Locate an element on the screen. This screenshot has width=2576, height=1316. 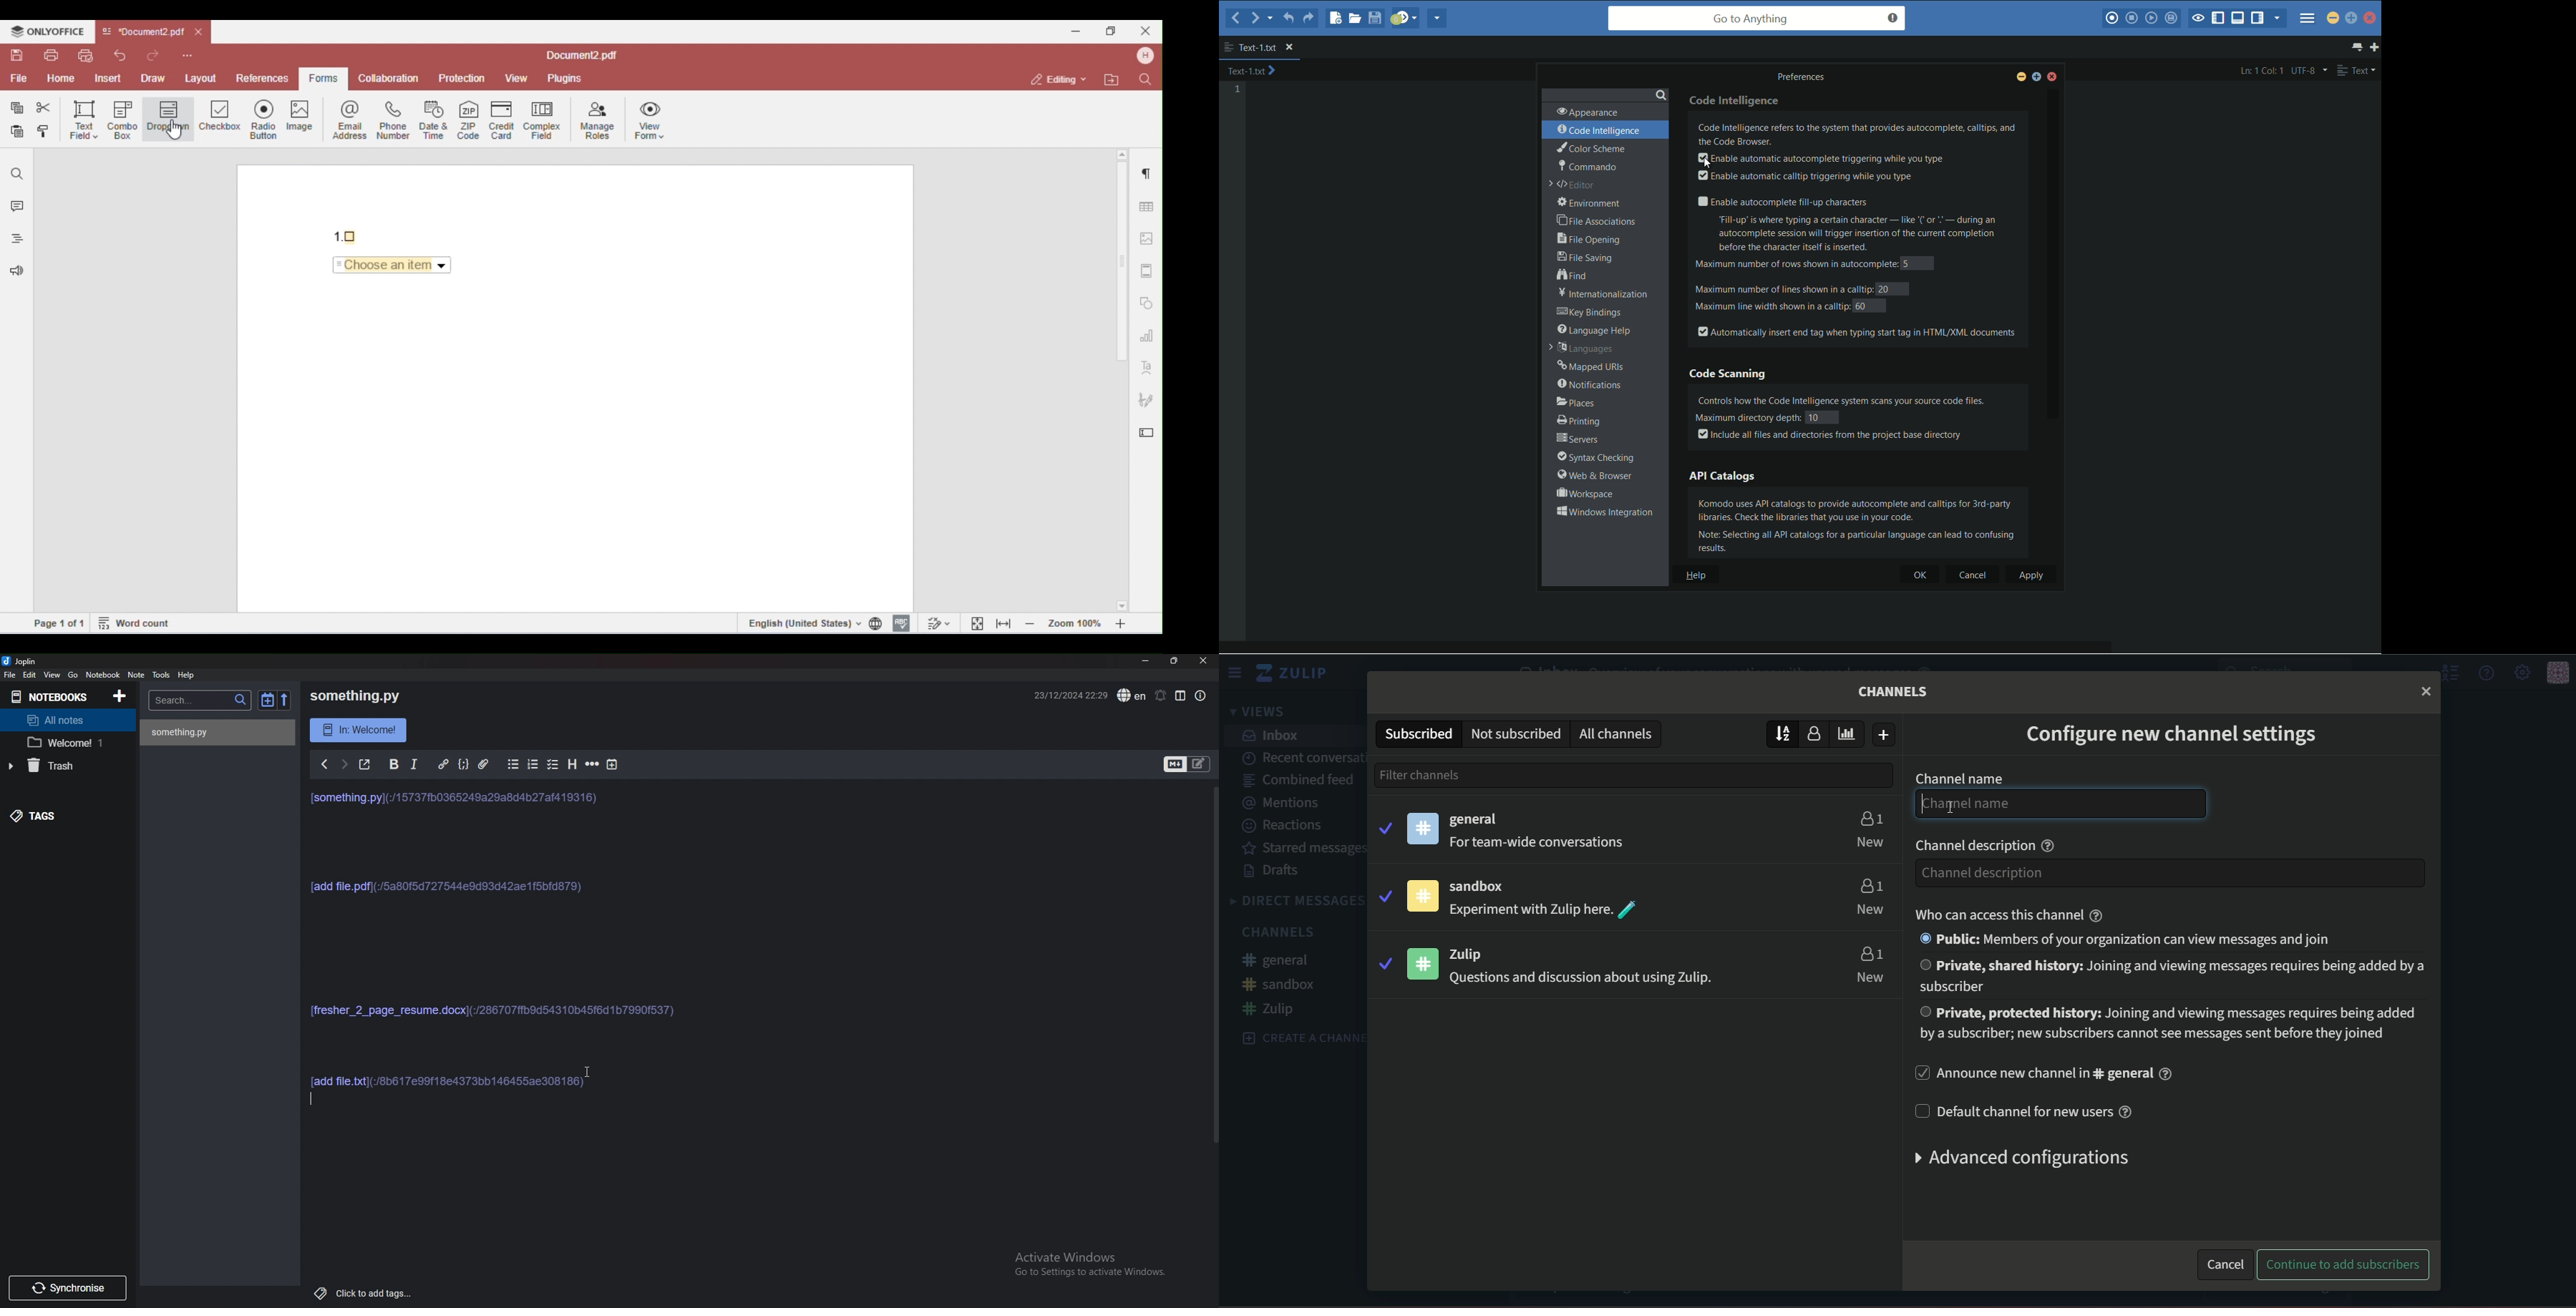
Note is located at coordinates (137, 676).